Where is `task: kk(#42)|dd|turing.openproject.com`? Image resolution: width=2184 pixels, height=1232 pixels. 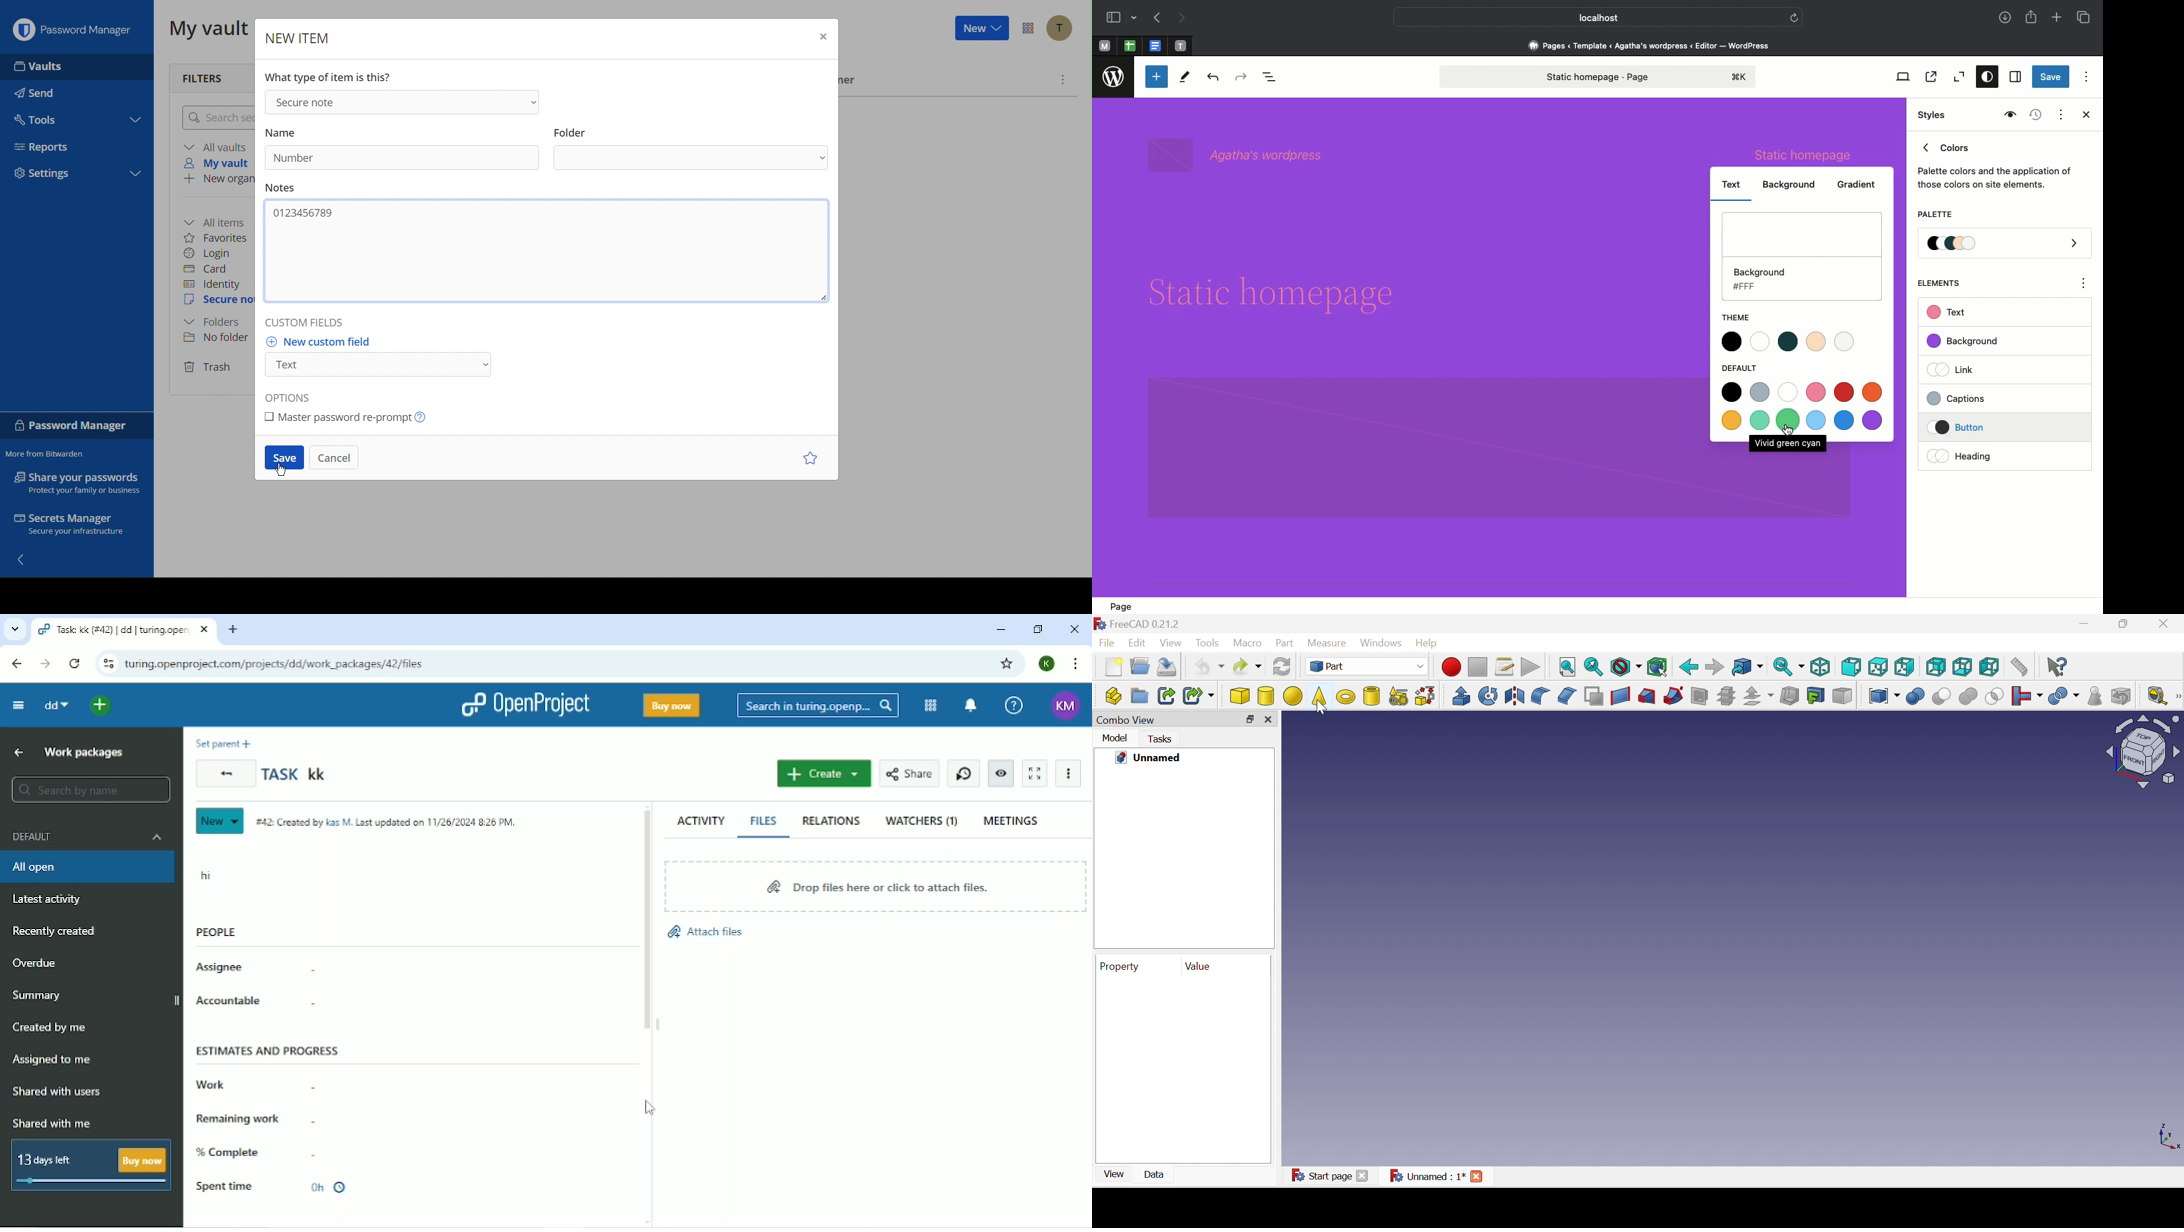
task: kk(#42)|dd|turing.openproject.com is located at coordinates (124, 630).